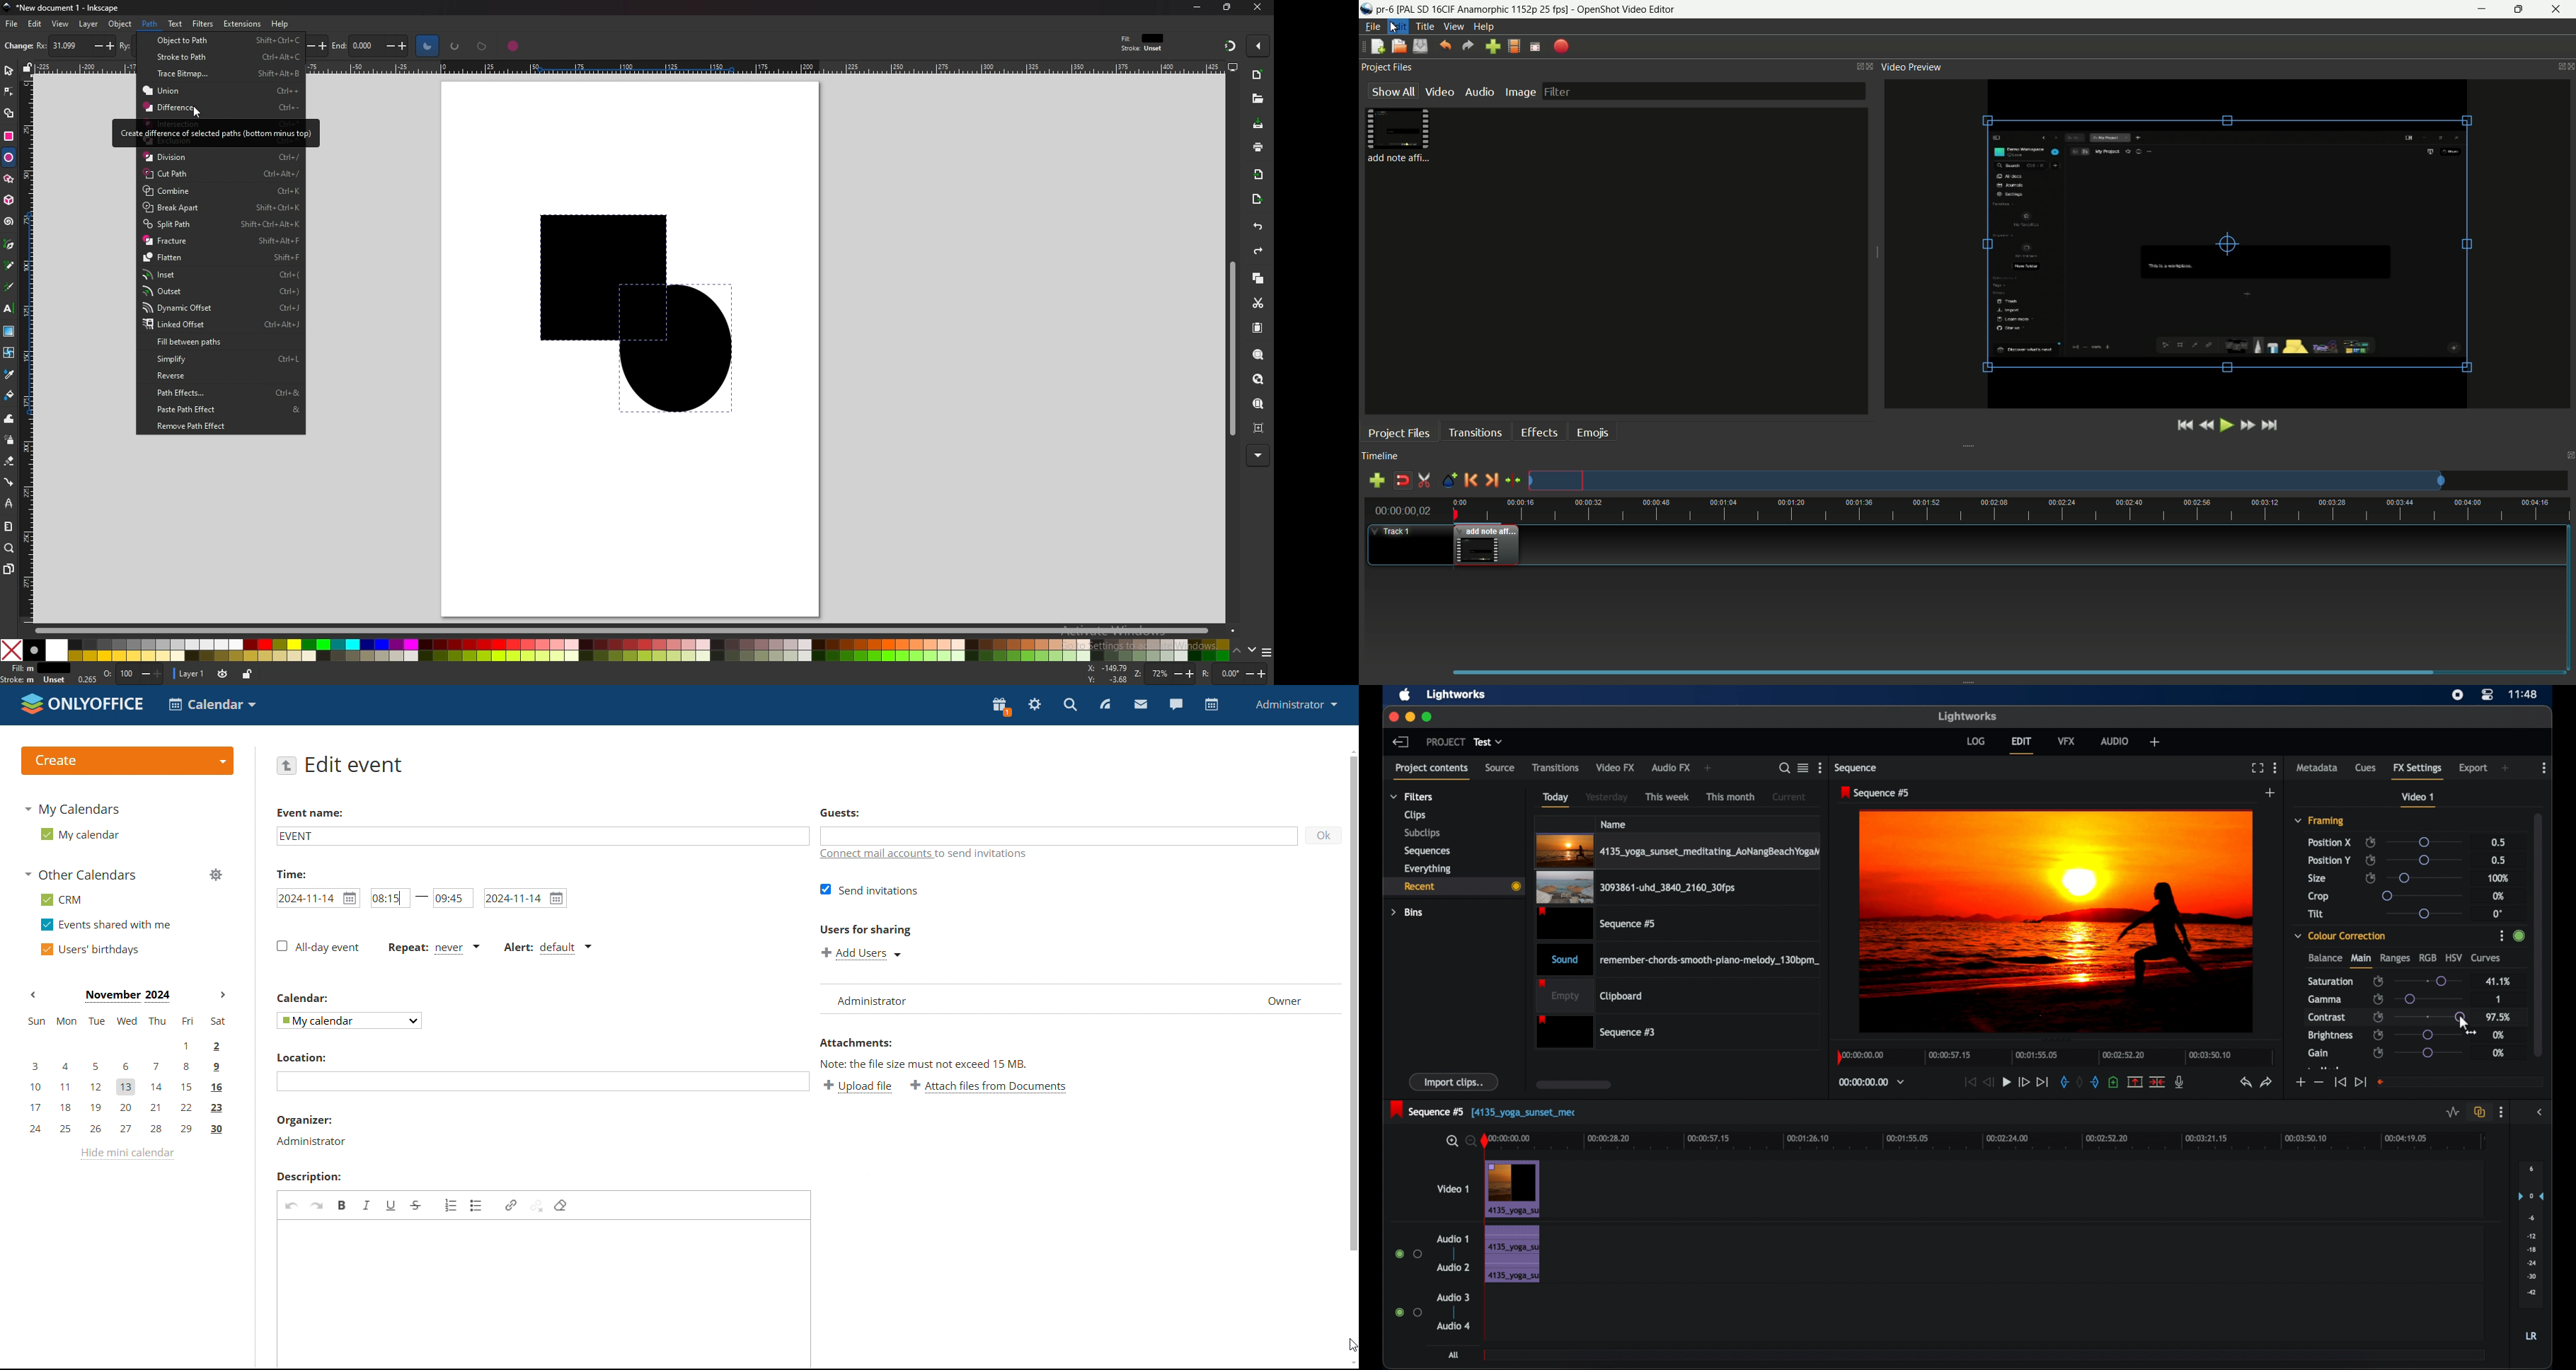 The image size is (2576, 1372). I want to click on video preview, so click(2058, 922).